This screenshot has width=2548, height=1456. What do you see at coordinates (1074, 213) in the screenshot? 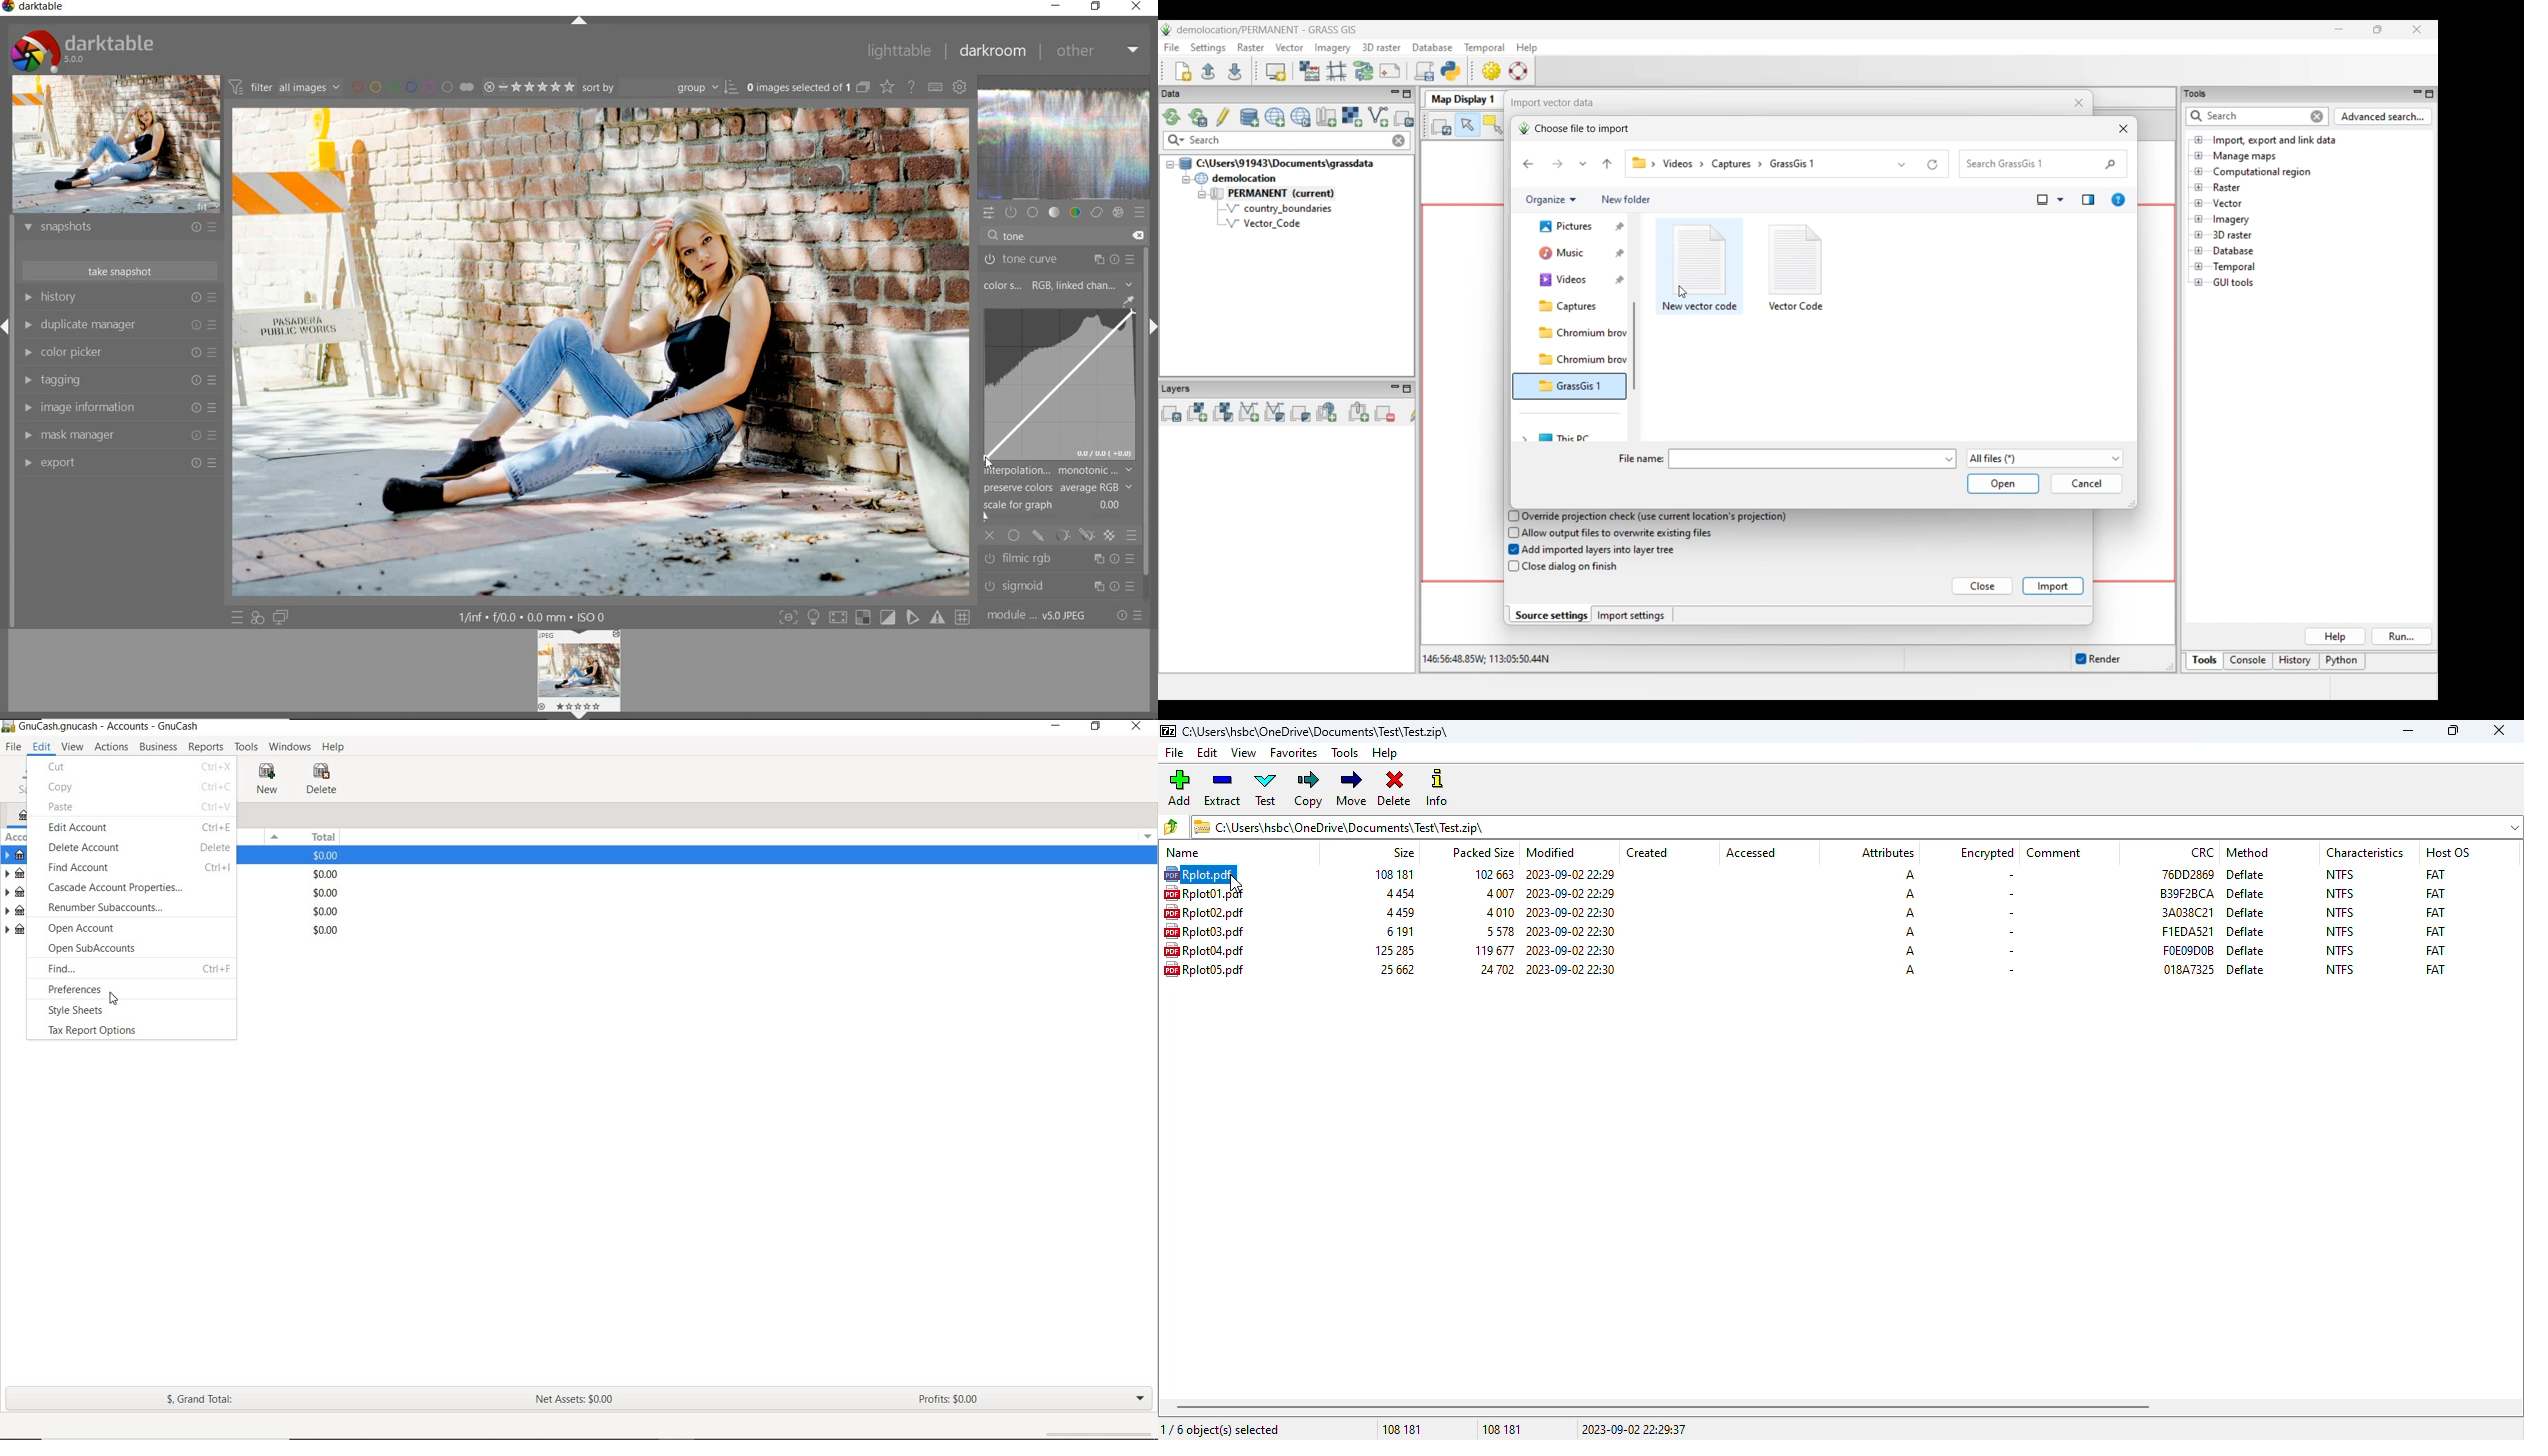
I see `color` at bounding box center [1074, 213].